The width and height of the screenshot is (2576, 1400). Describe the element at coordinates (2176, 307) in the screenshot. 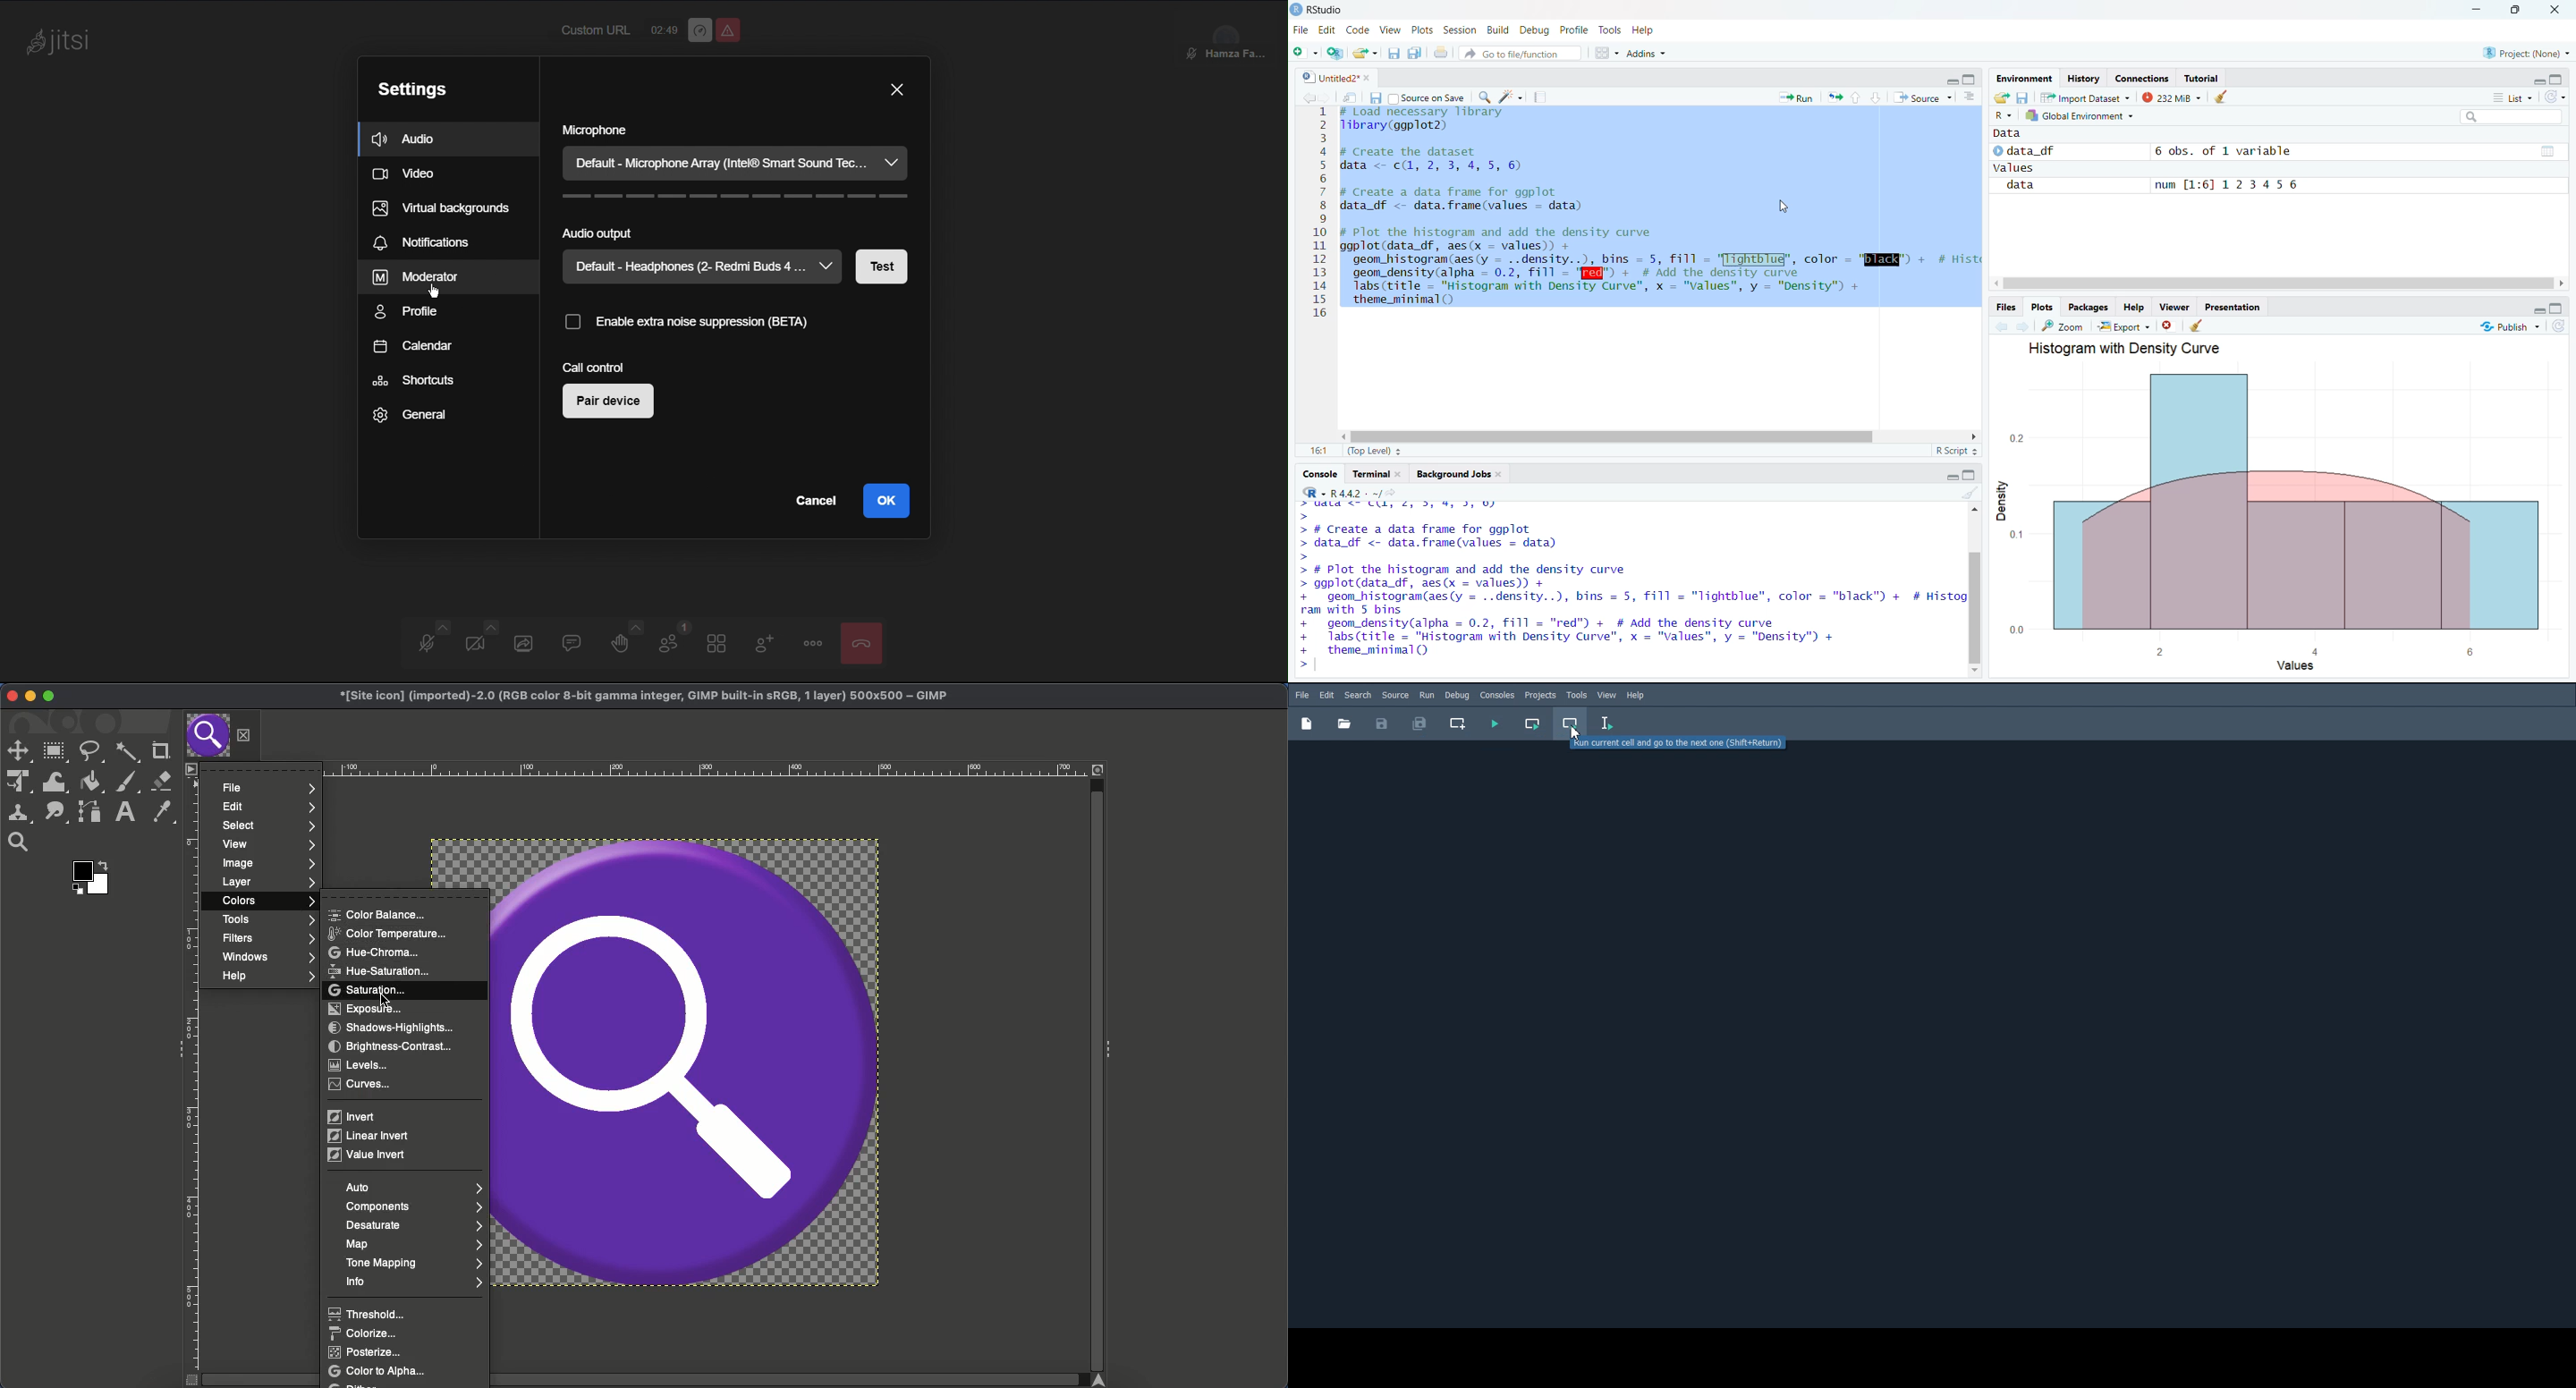

I see `Viewer` at that location.